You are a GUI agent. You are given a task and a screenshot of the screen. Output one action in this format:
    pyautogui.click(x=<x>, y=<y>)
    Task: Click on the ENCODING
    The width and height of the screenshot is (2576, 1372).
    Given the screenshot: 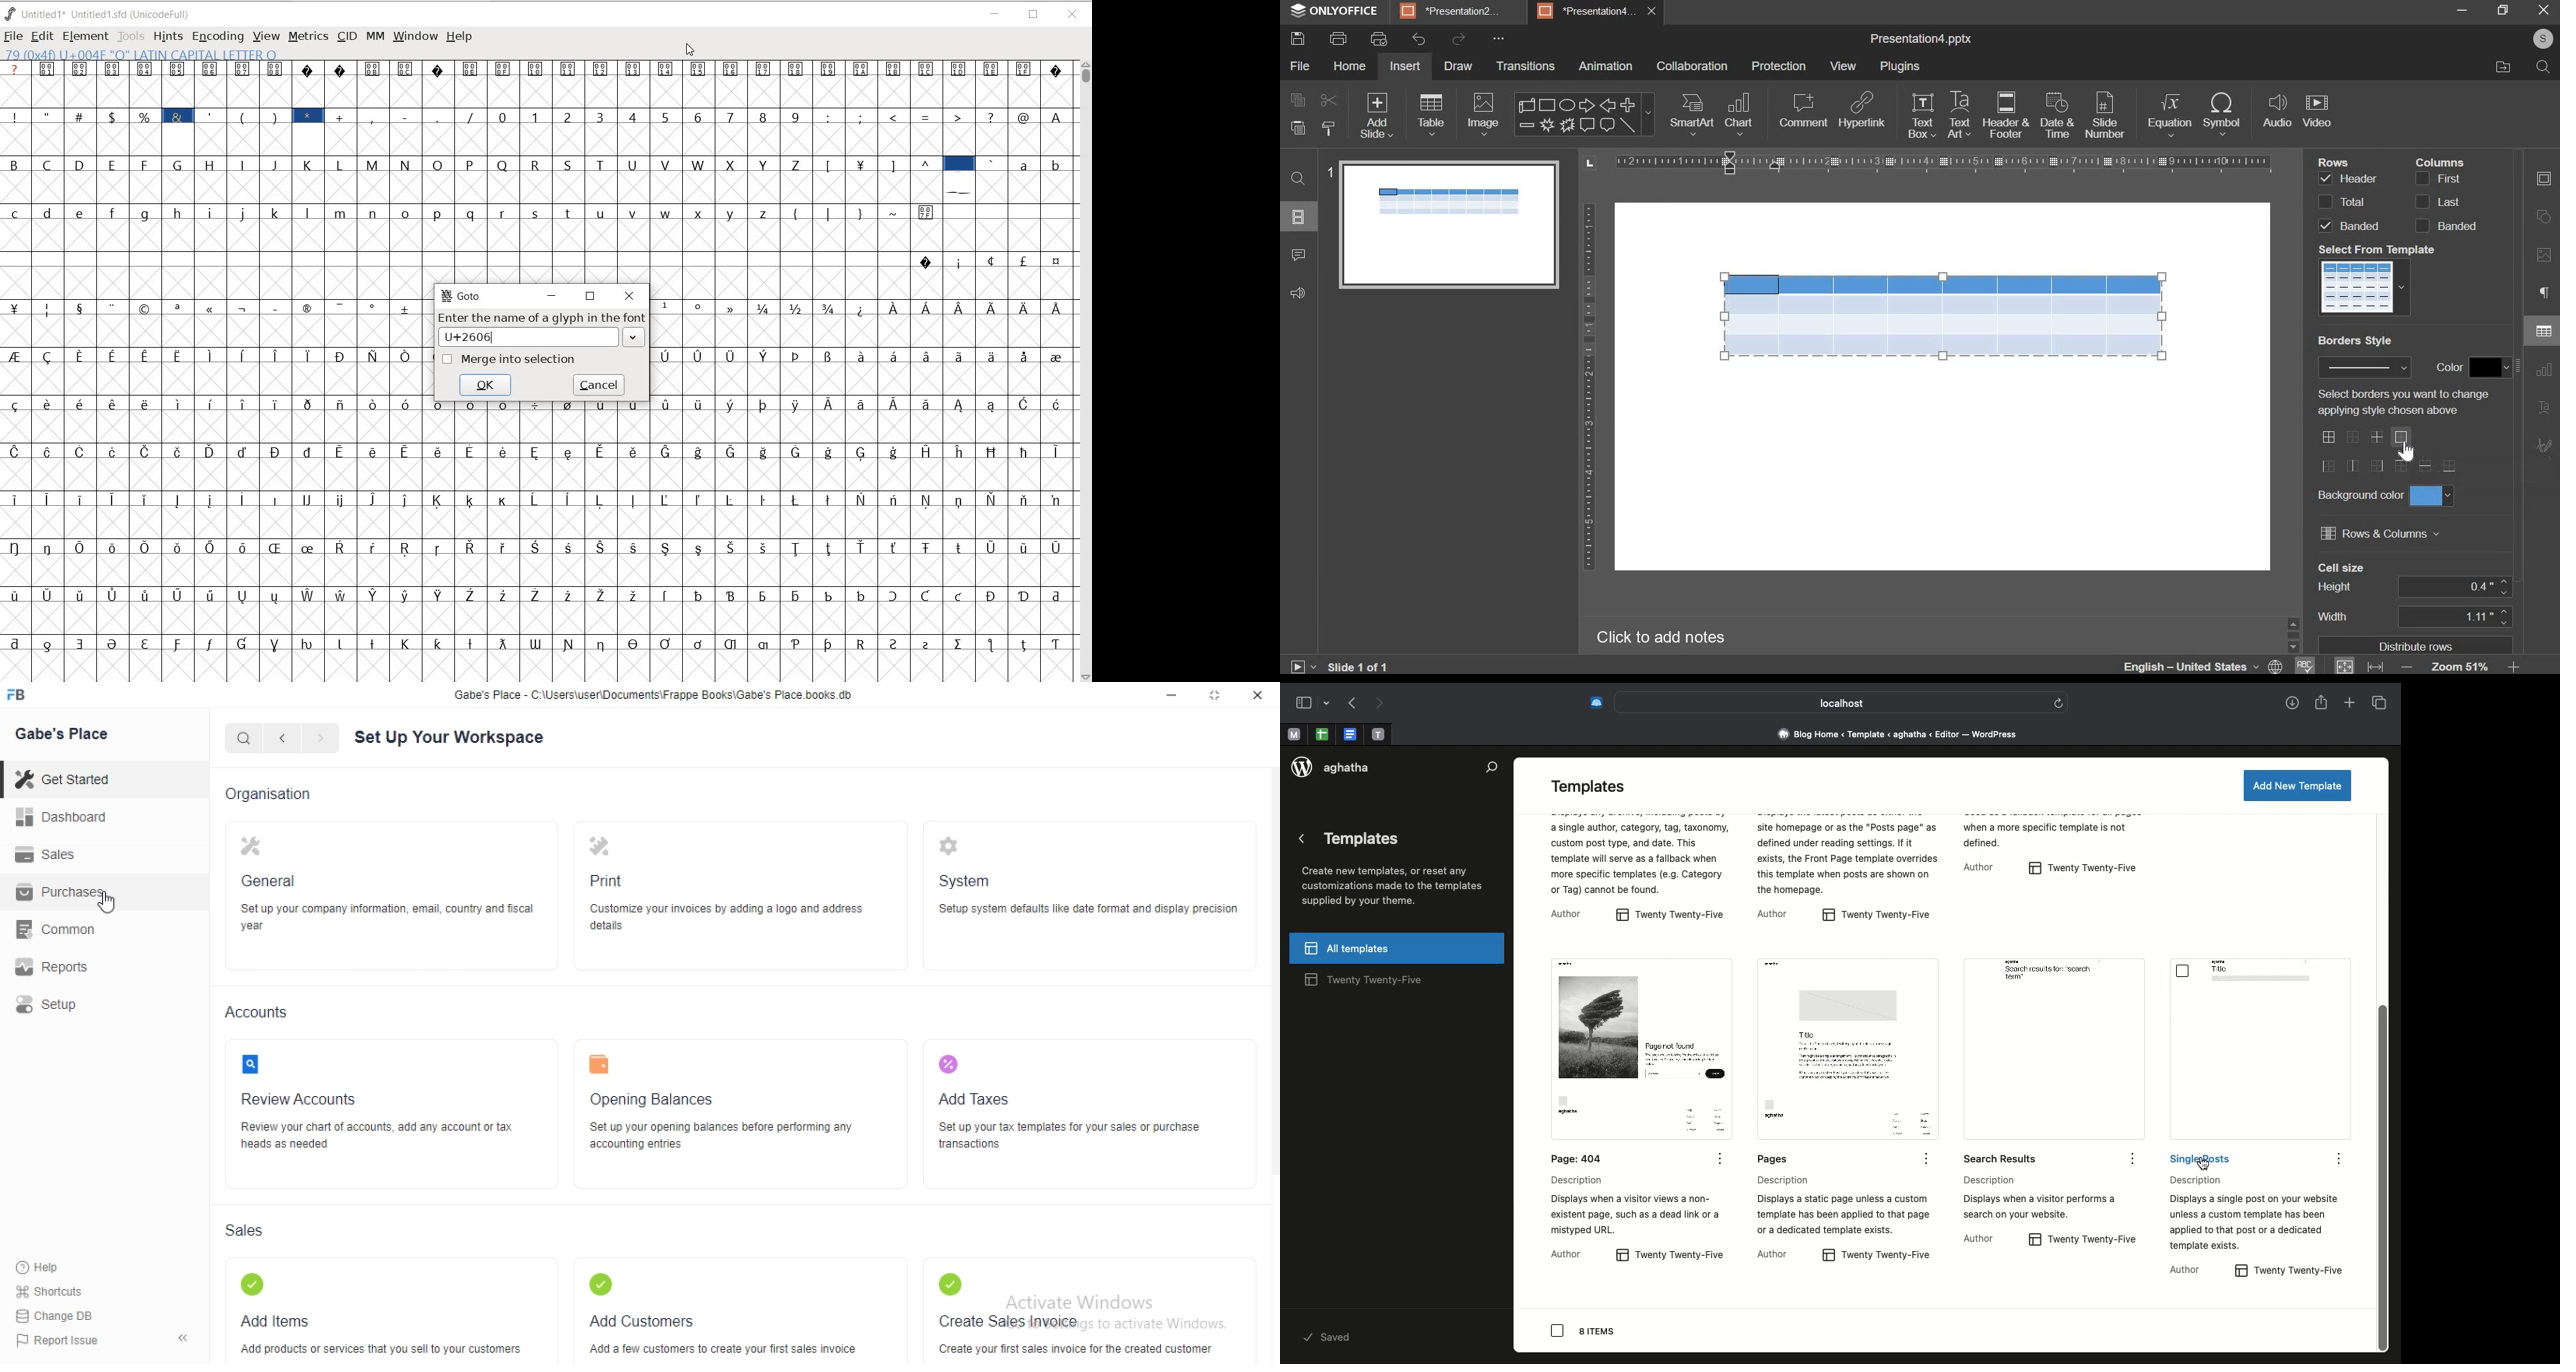 What is the action you would take?
    pyautogui.click(x=217, y=37)
    